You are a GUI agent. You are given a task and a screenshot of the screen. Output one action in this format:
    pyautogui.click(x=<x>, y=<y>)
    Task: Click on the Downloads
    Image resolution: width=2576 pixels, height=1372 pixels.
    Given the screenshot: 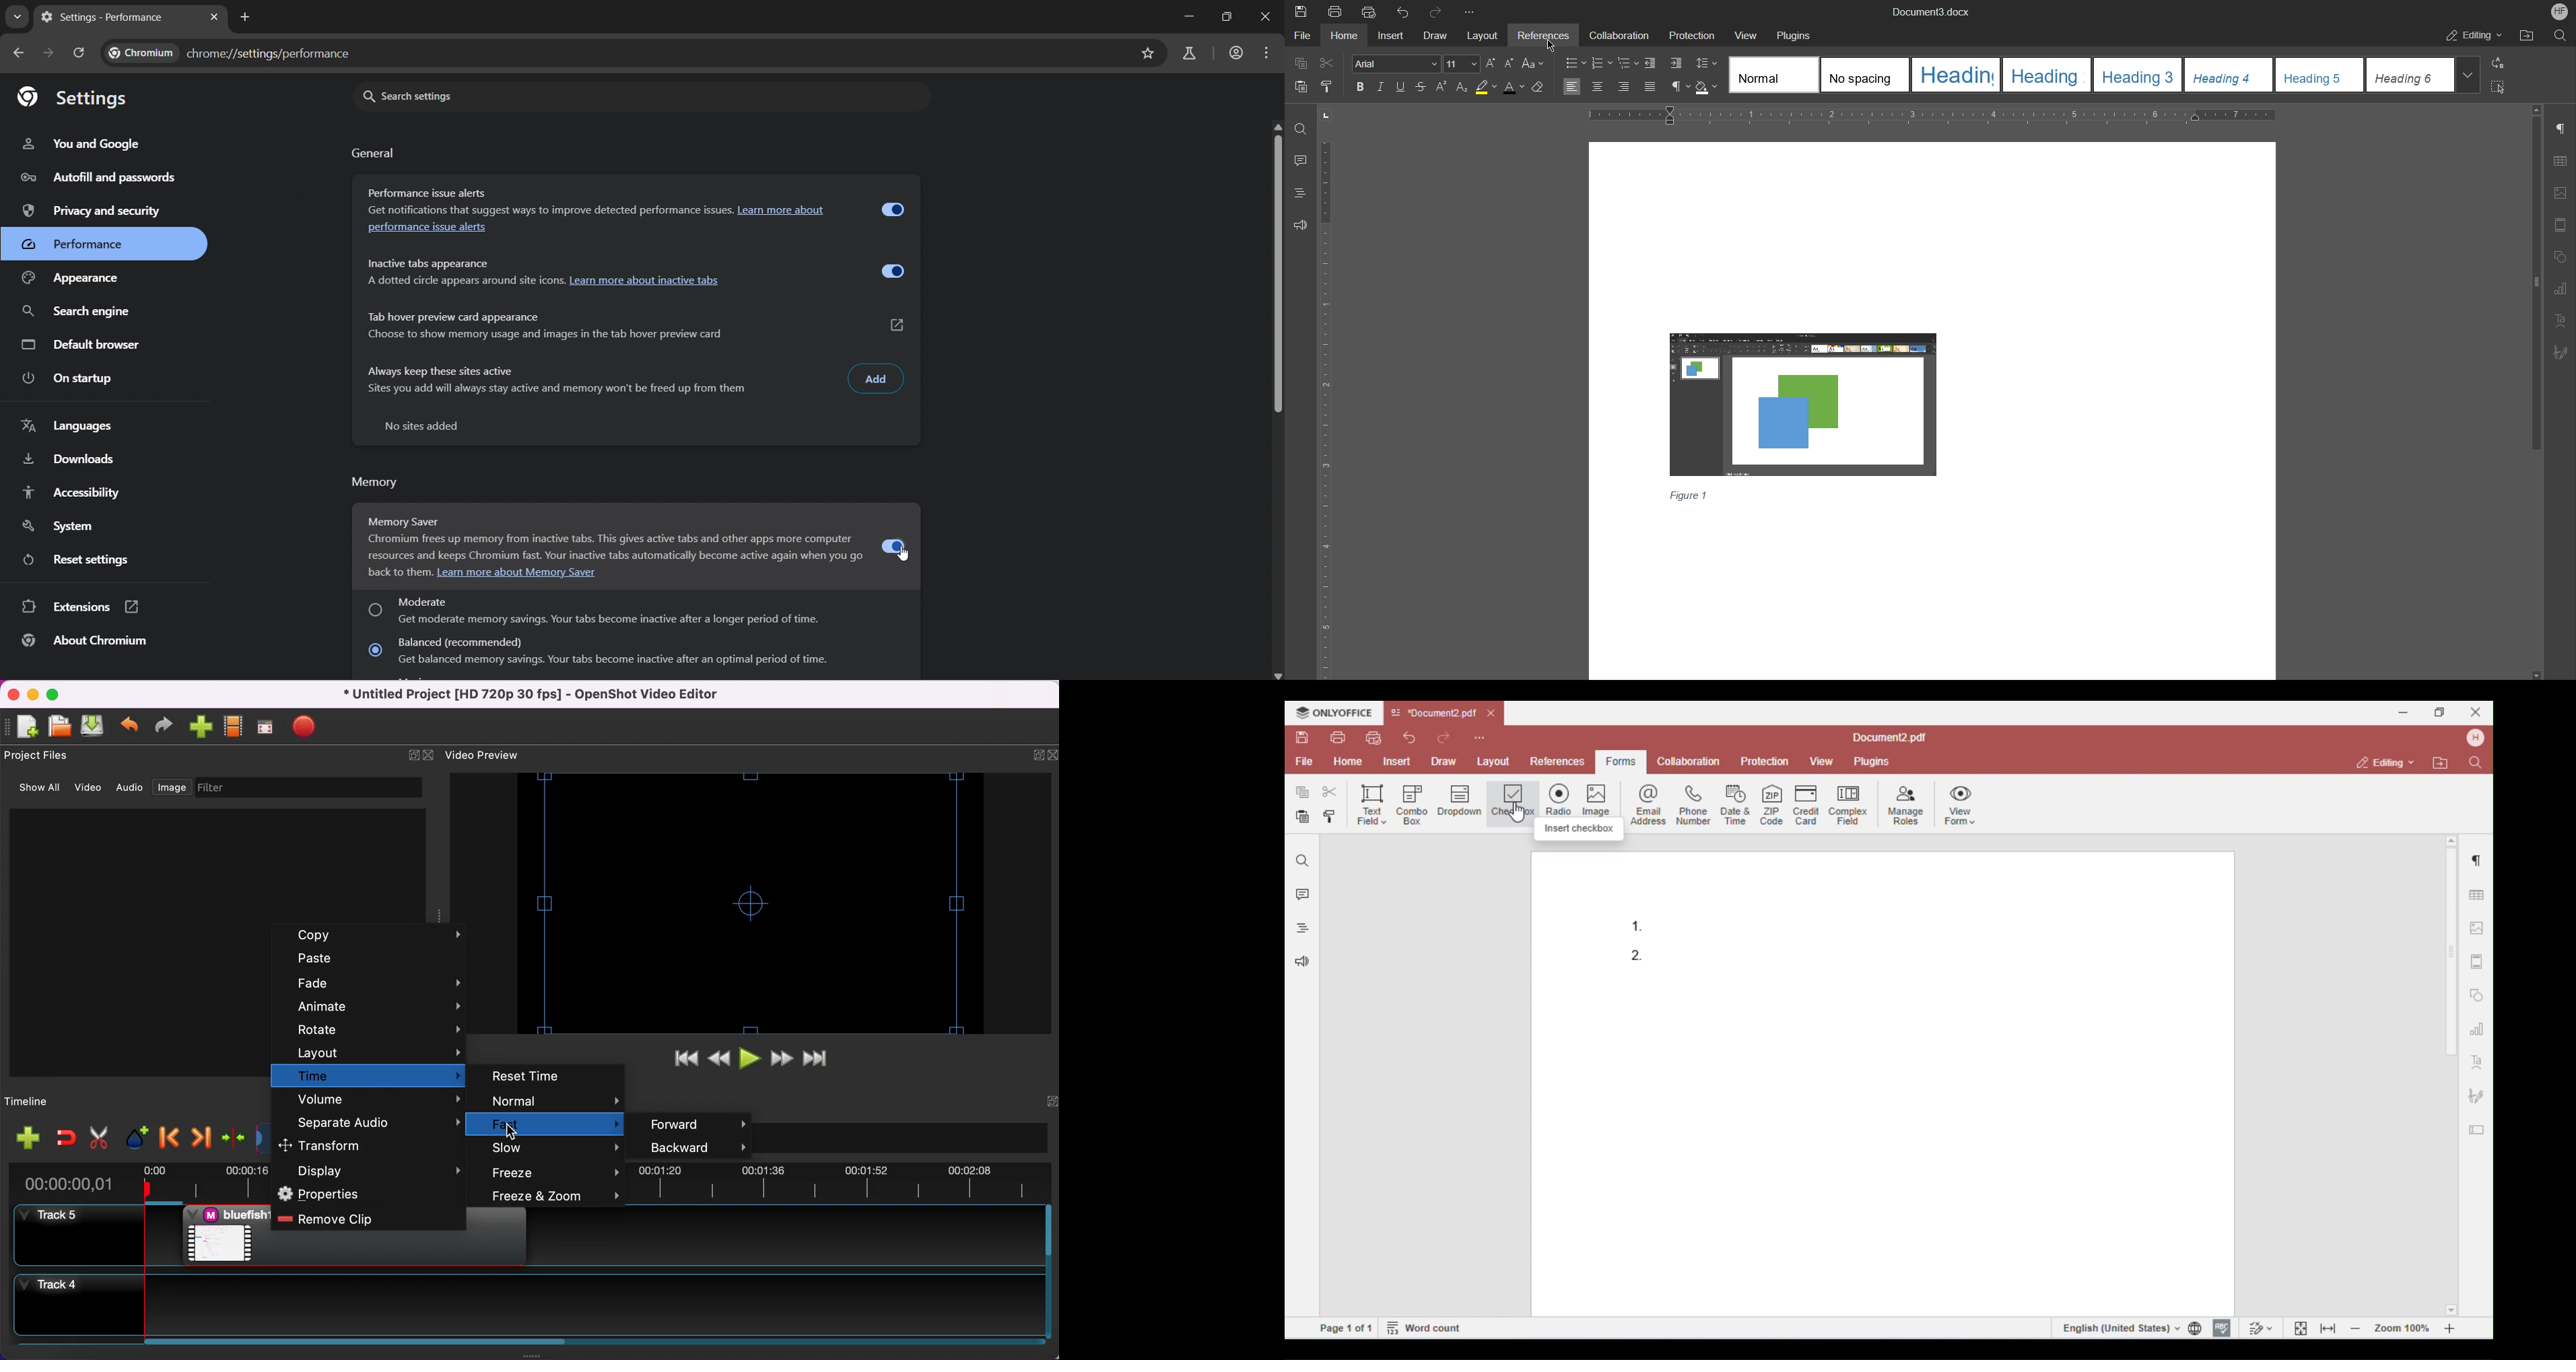 What is the action you would take?
    pyautogui.click(x=69, y=458)
    